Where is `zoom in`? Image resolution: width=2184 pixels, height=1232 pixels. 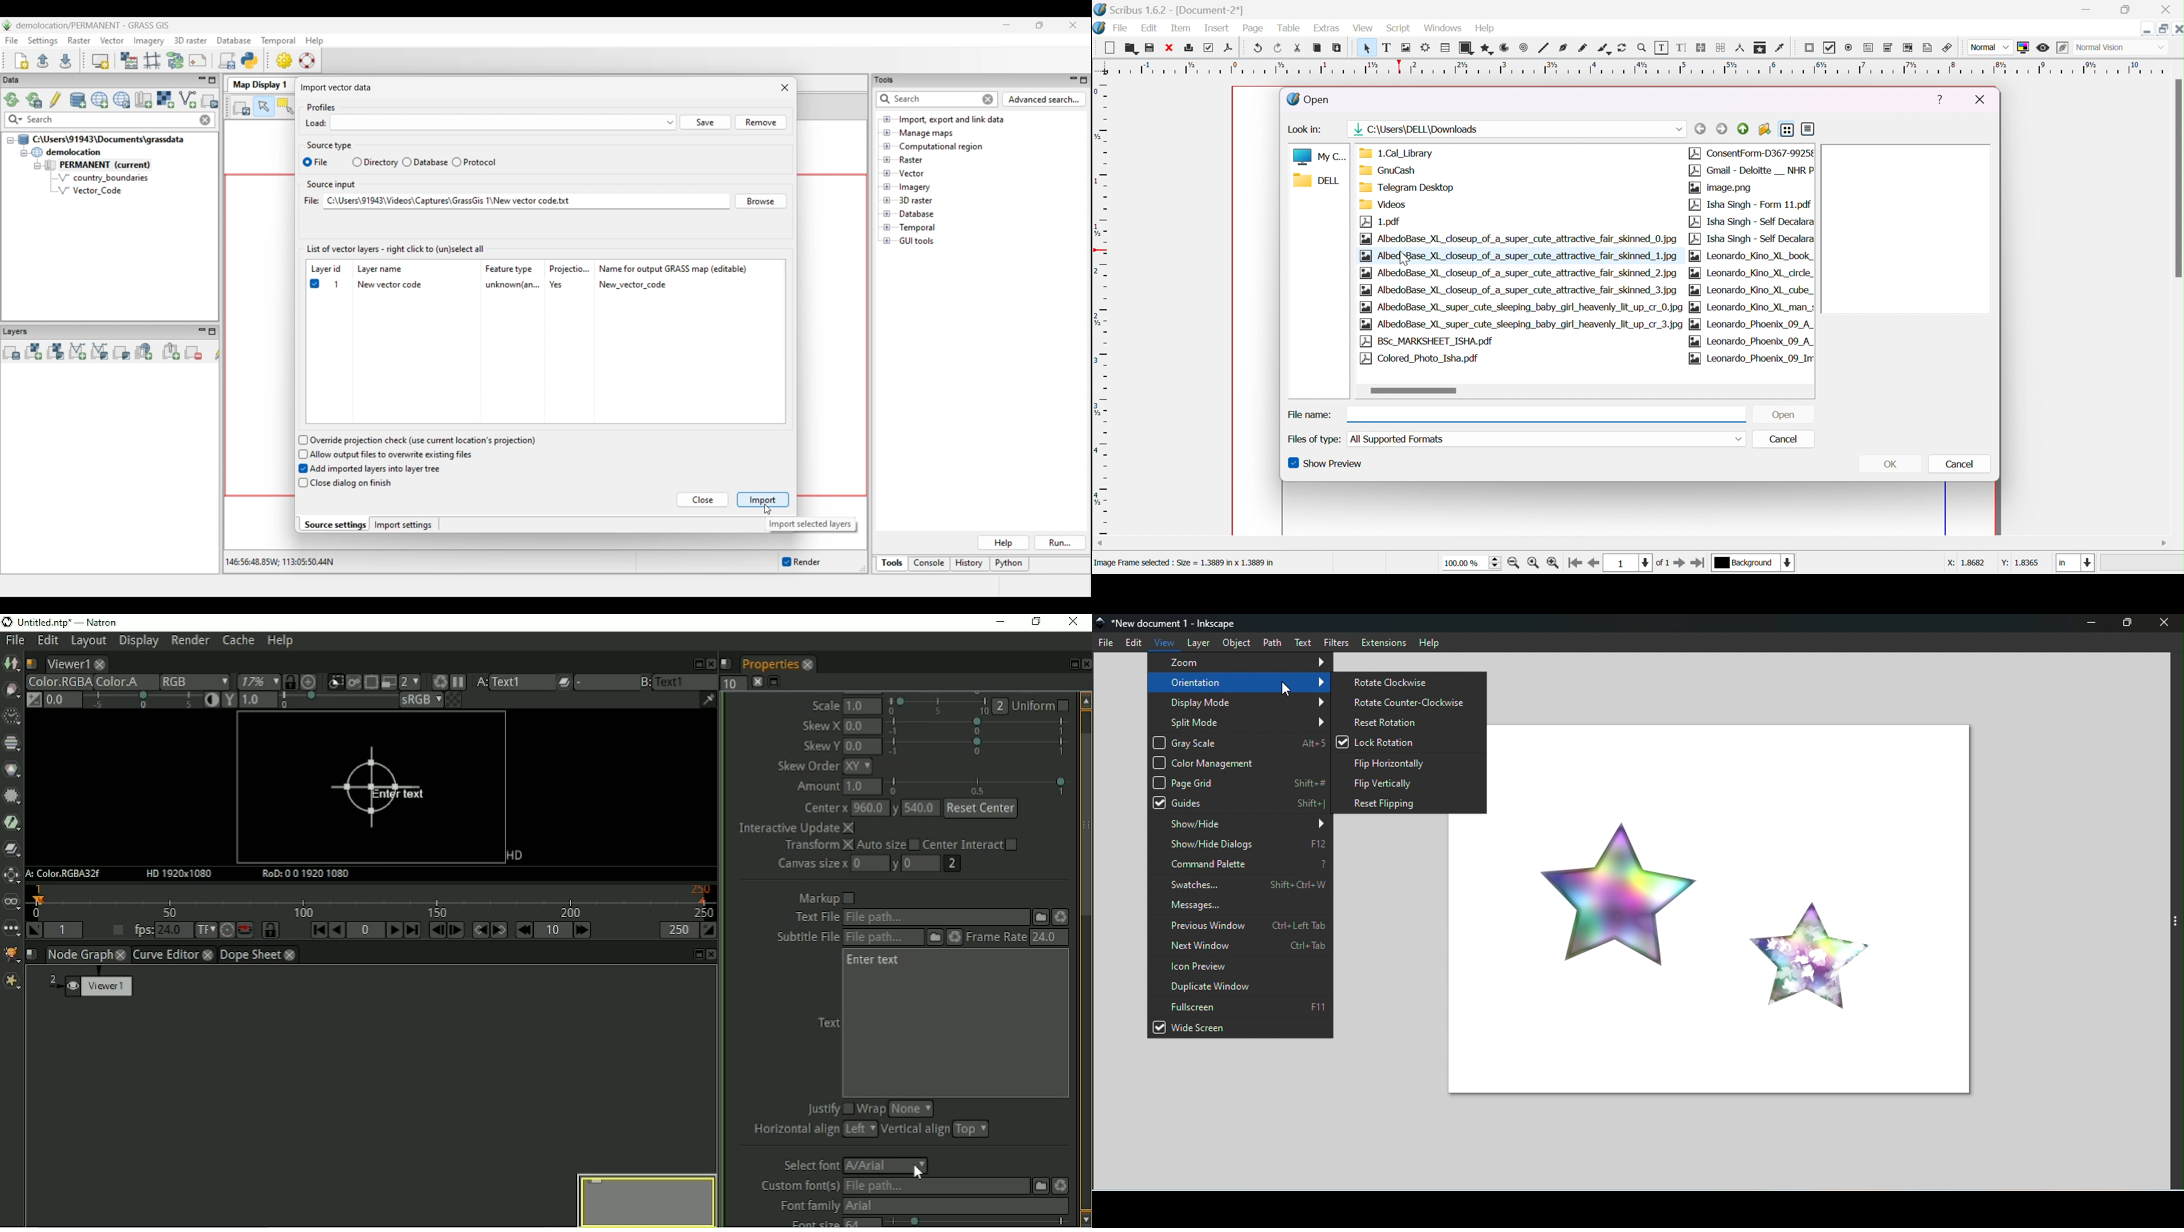
zoom in is located at coordinates (1514, 564).